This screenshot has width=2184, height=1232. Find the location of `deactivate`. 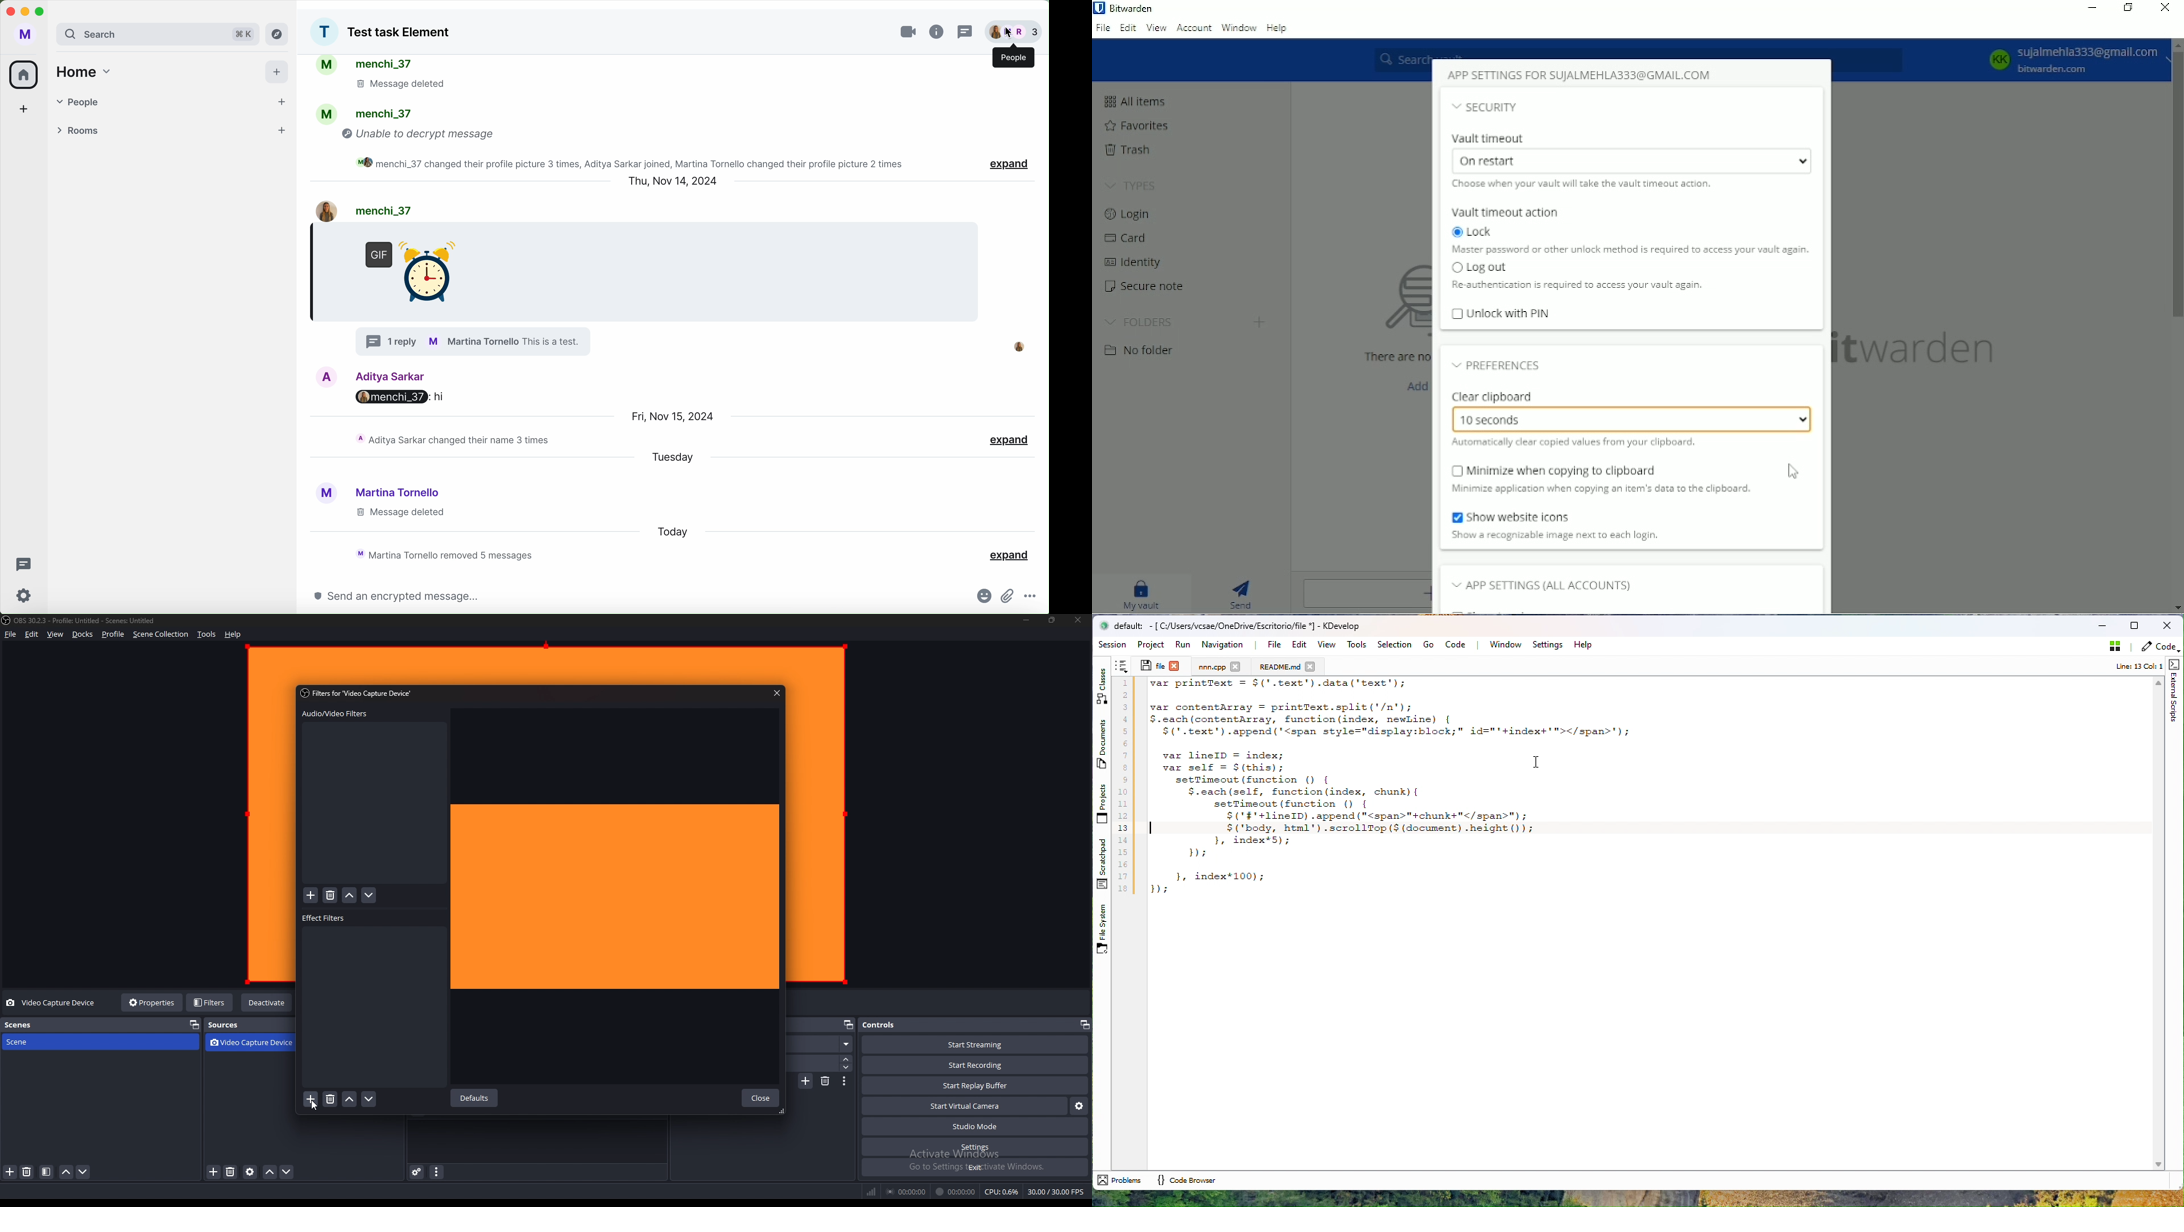

deactivate is located at coordinates (267, 1004).